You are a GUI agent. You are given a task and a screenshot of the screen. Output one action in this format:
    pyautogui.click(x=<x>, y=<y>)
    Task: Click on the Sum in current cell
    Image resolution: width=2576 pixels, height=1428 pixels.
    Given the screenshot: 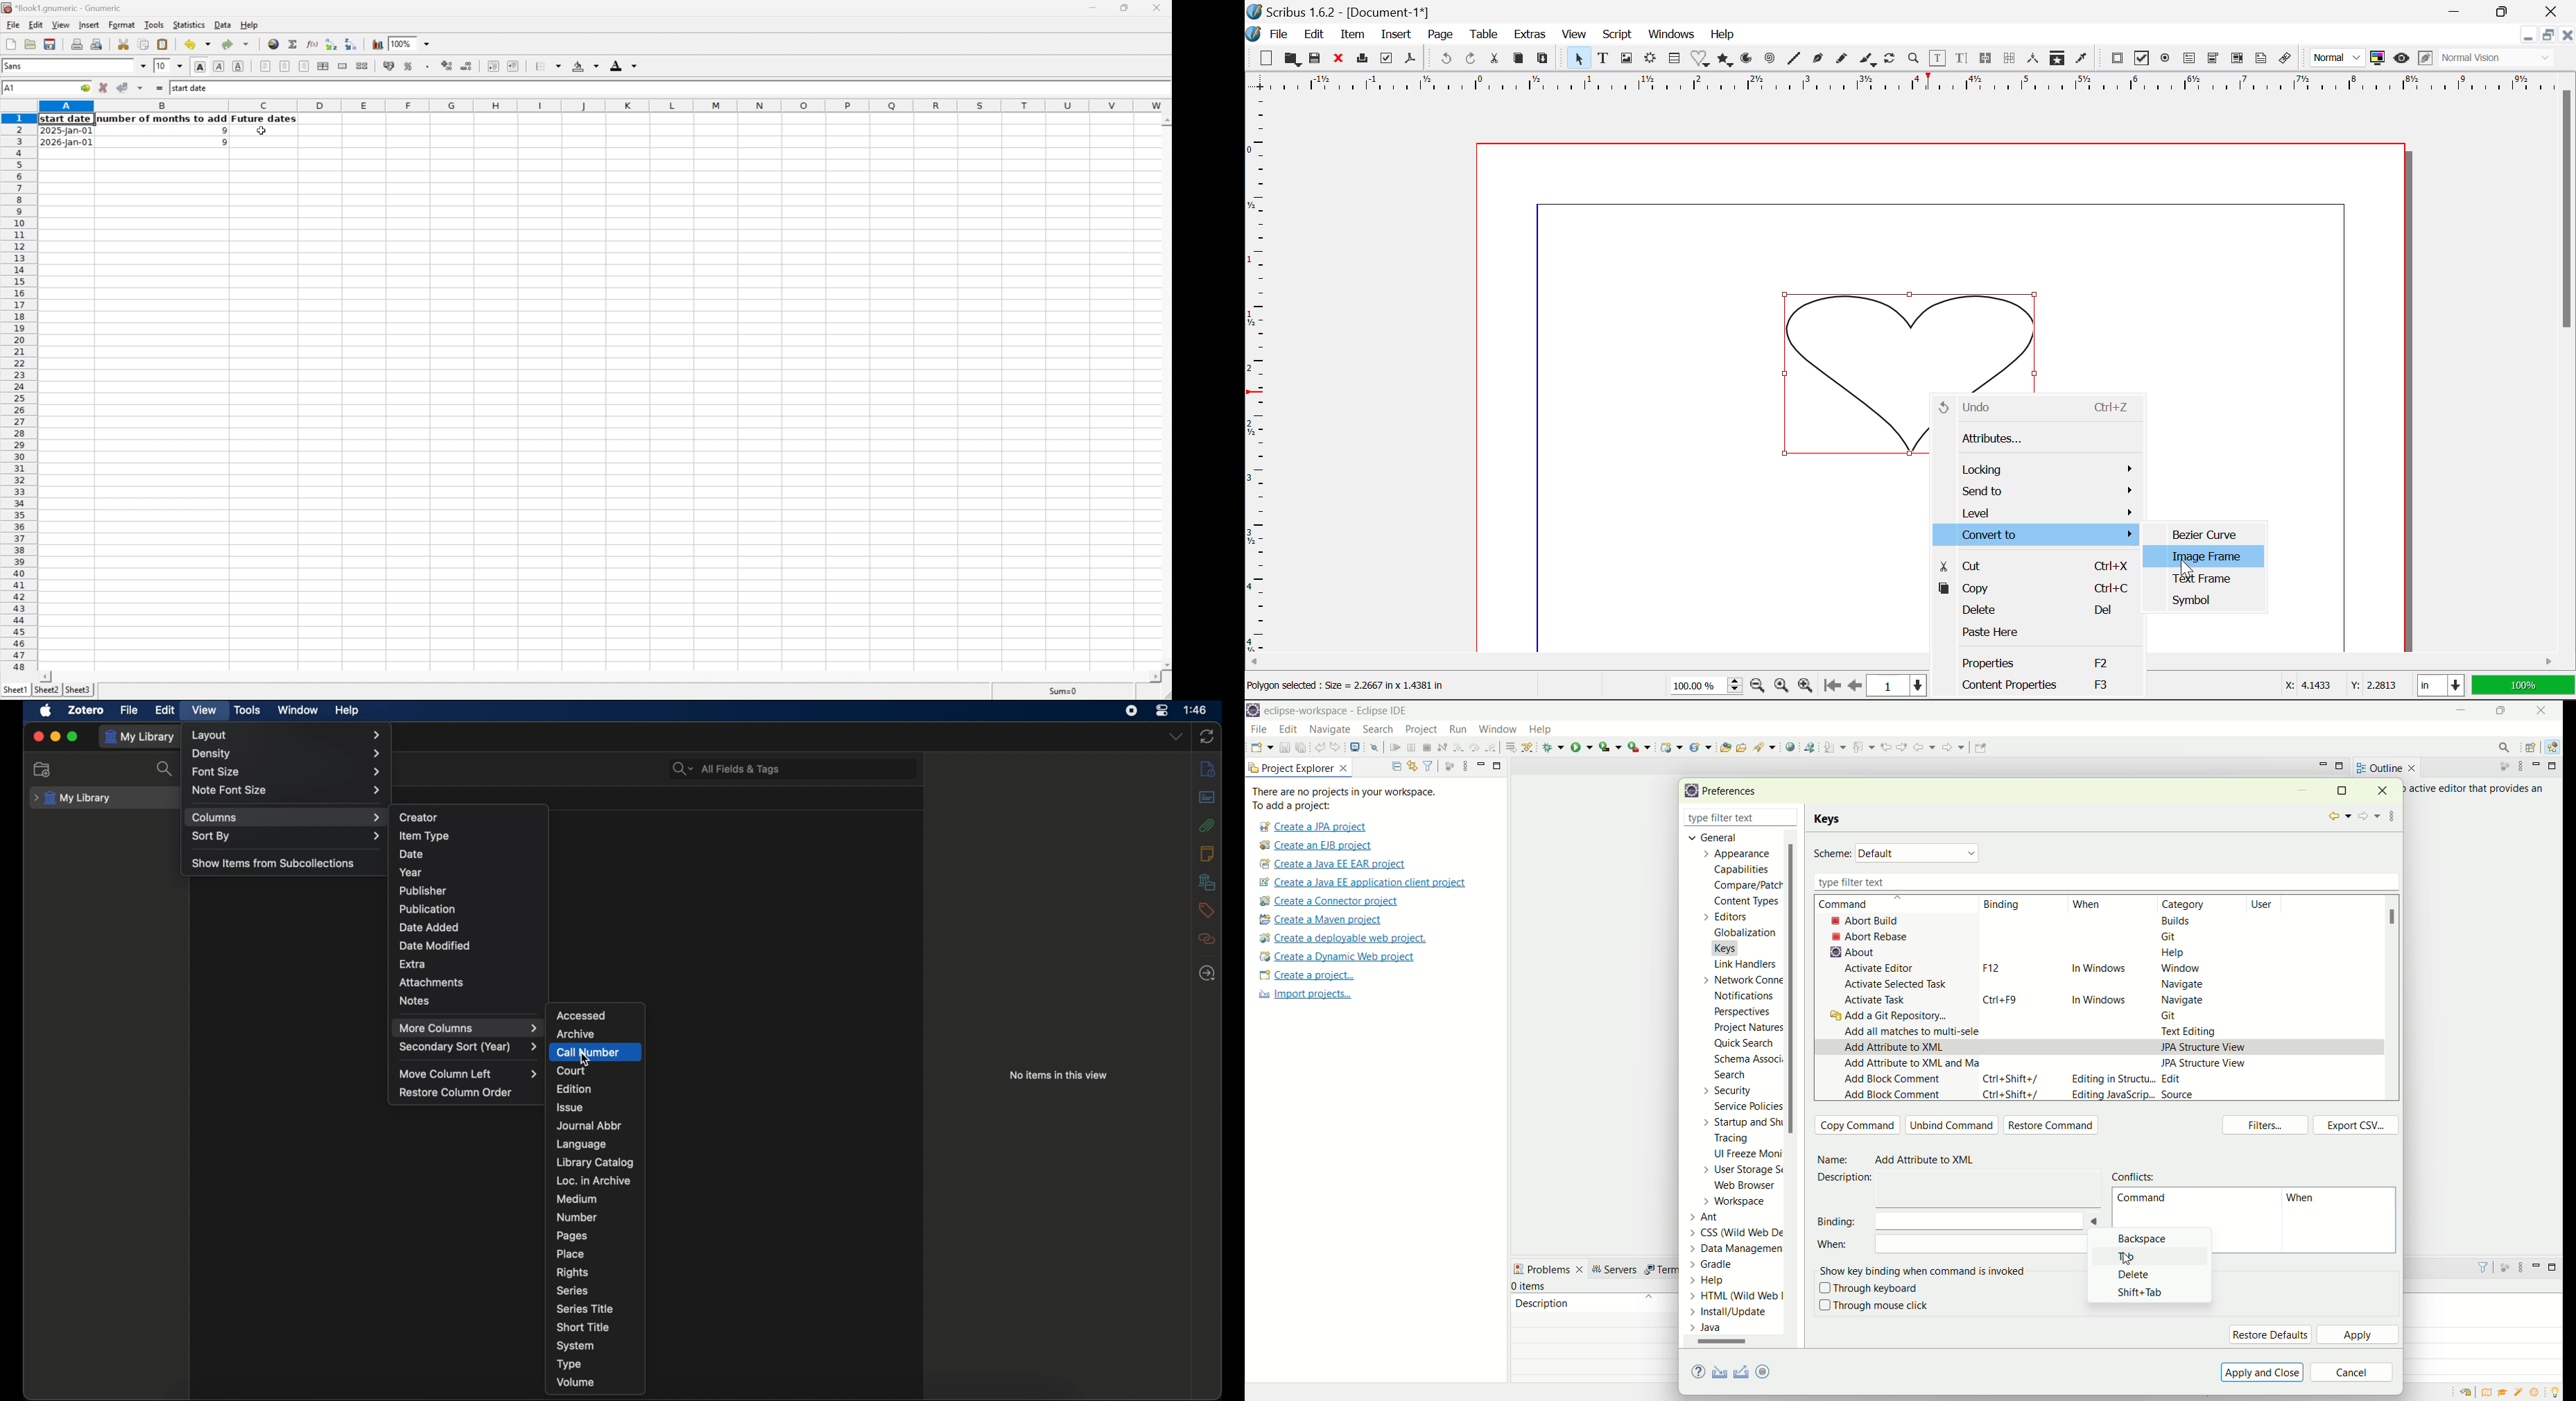 What is the action you would take?
    pyautogui.click(x=293, y=44)
    